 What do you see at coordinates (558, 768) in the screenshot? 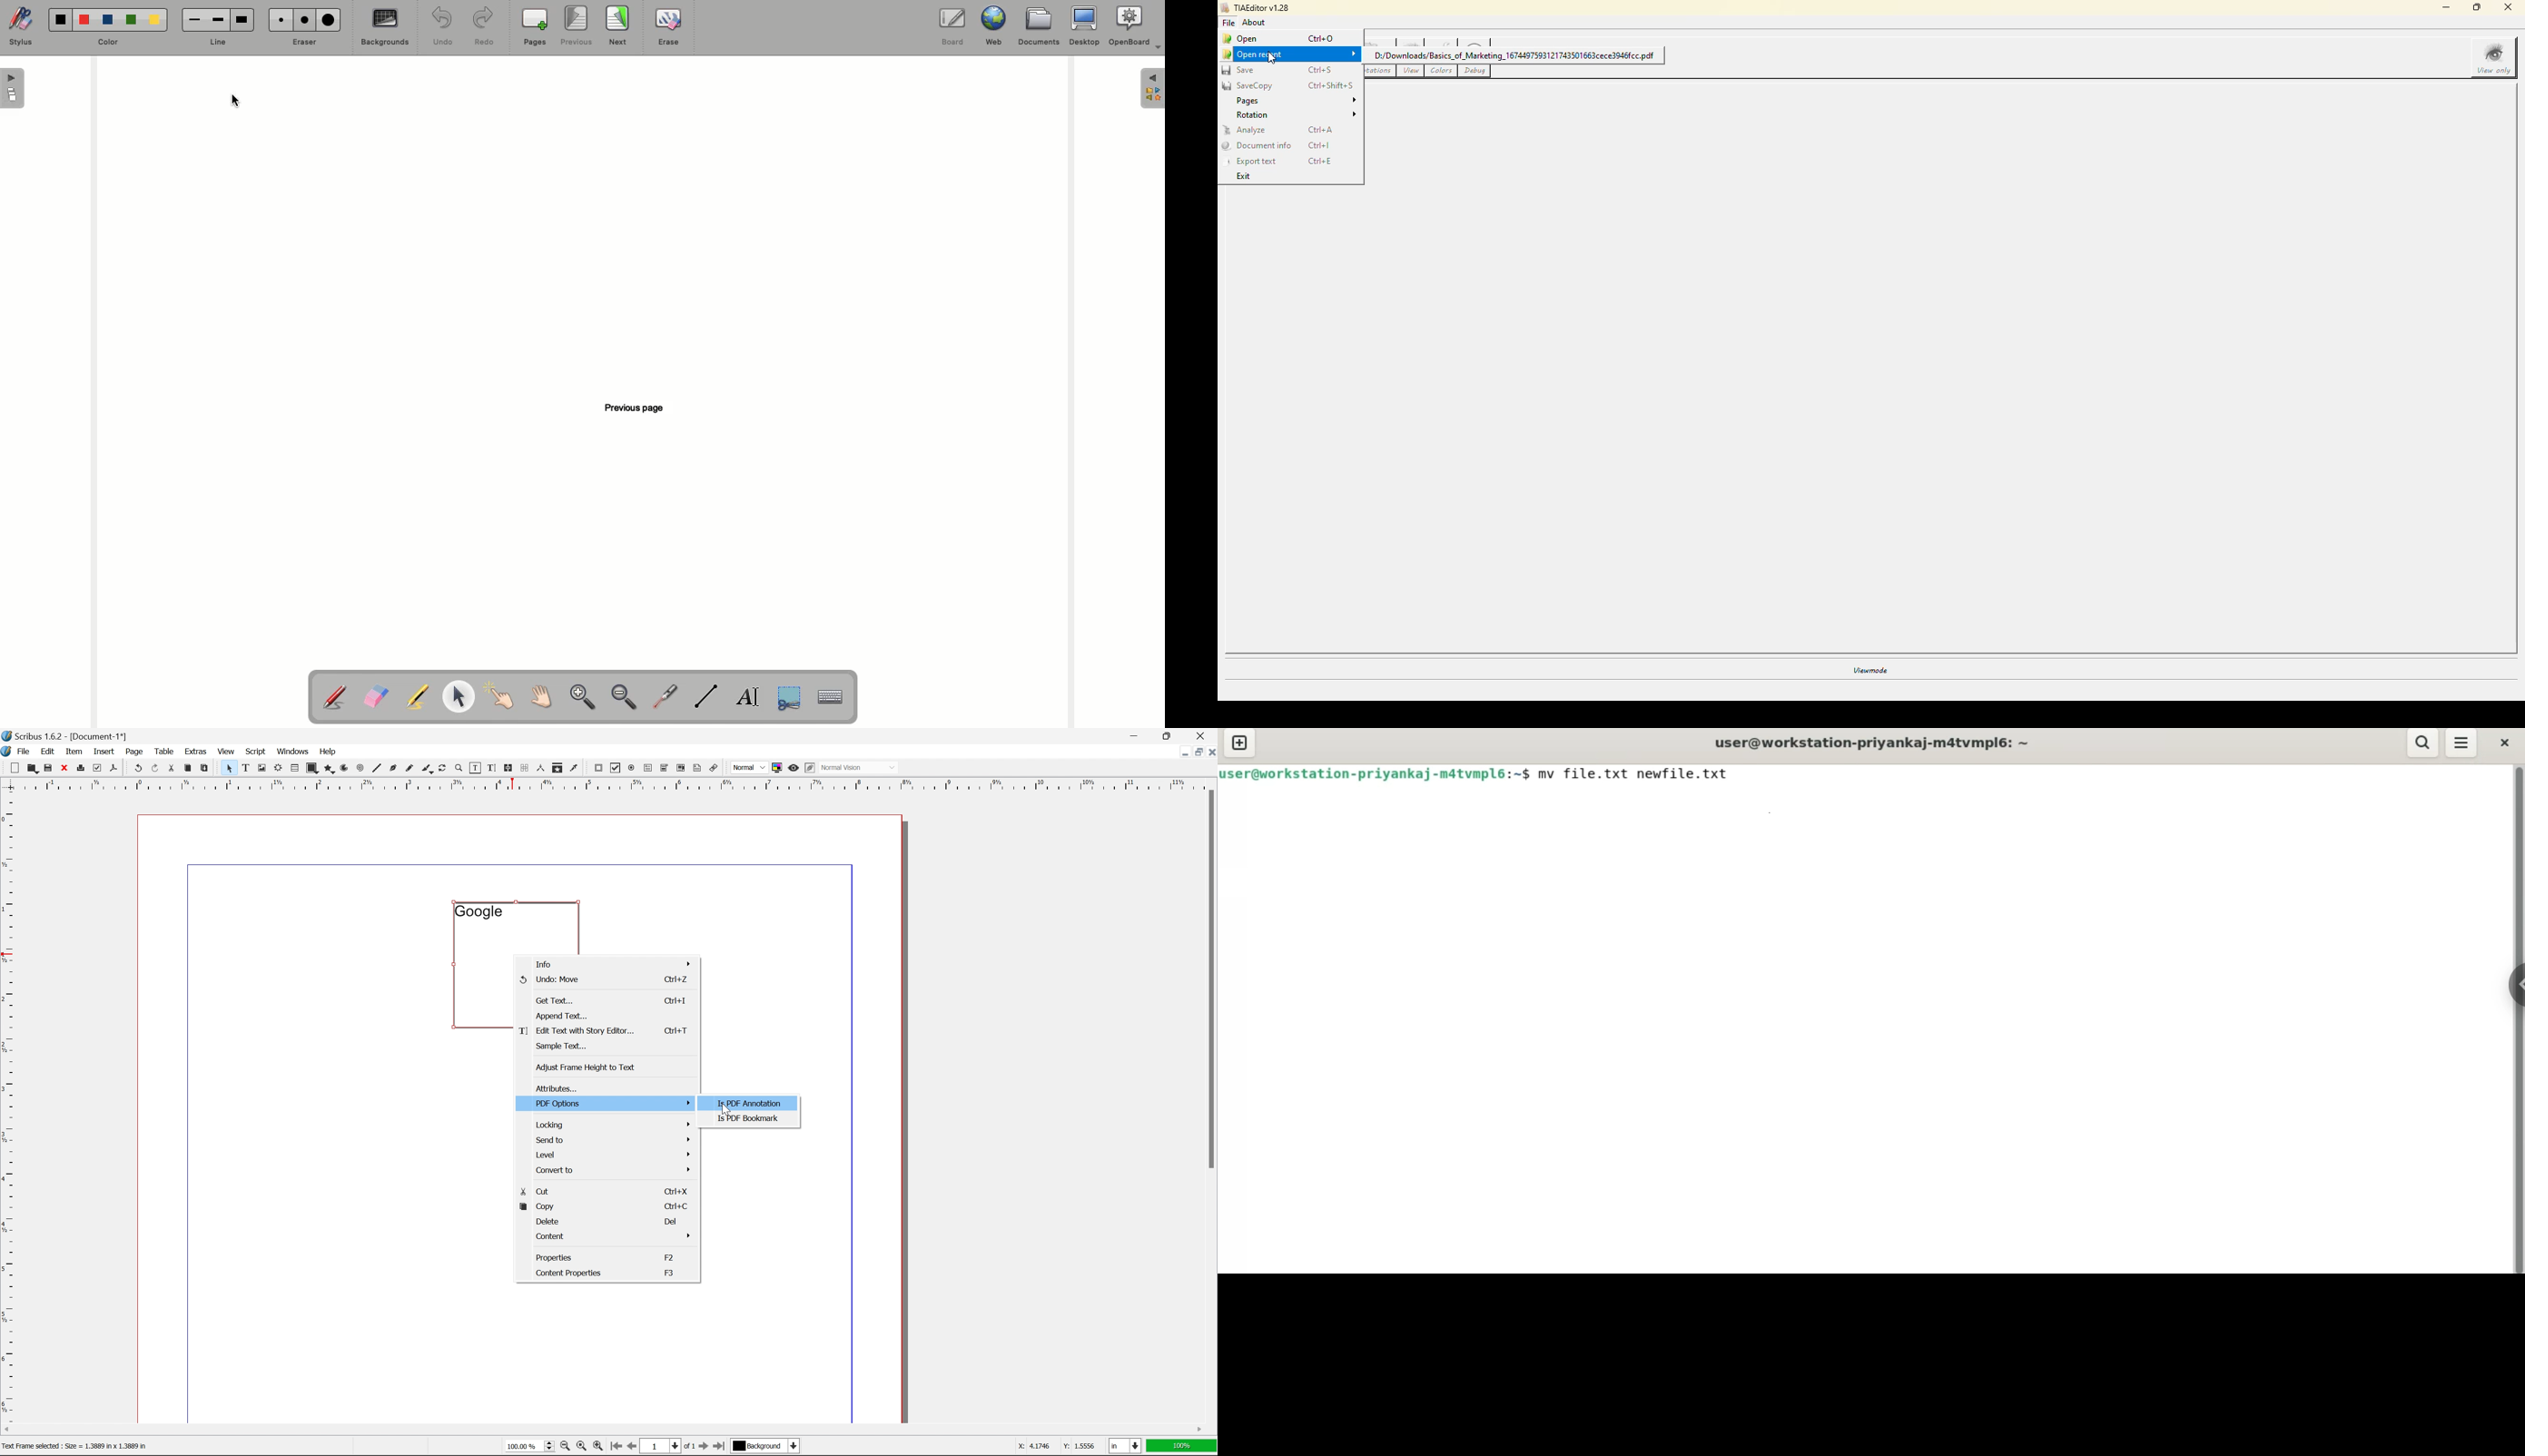
I see `copy item properties` at bounding box center [558, 768].